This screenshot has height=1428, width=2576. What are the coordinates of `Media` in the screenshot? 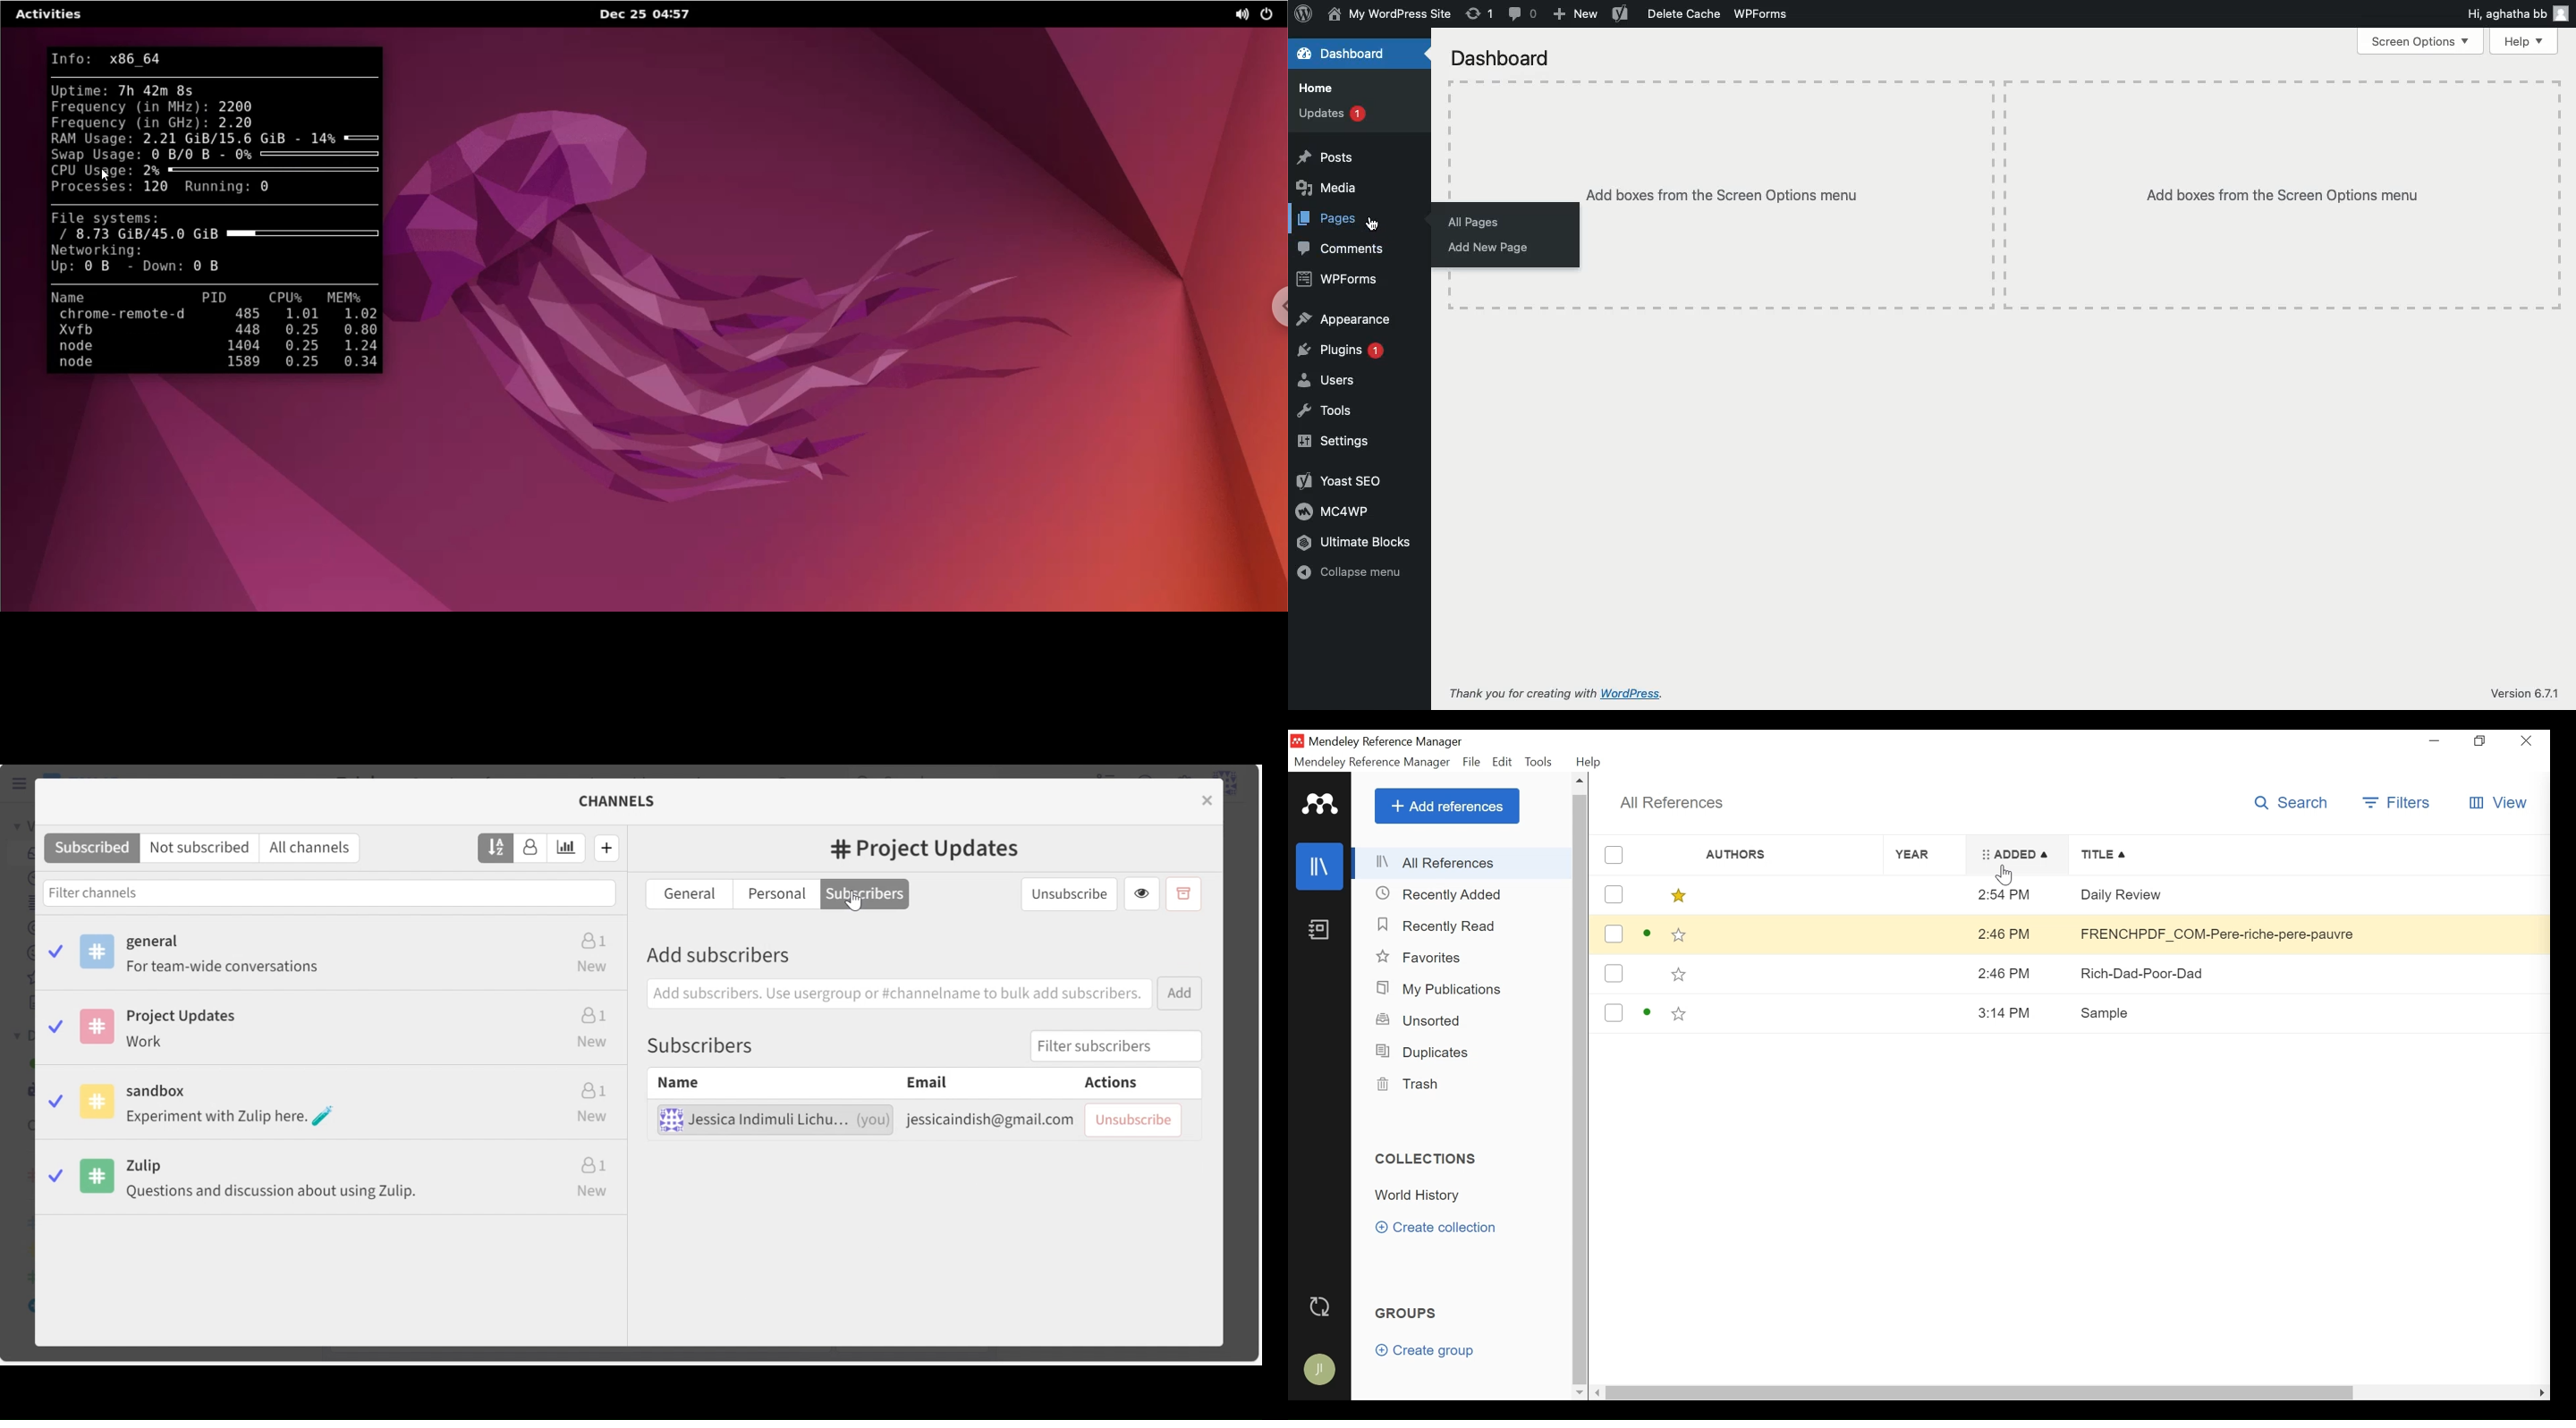 It's located at (1329, 190).